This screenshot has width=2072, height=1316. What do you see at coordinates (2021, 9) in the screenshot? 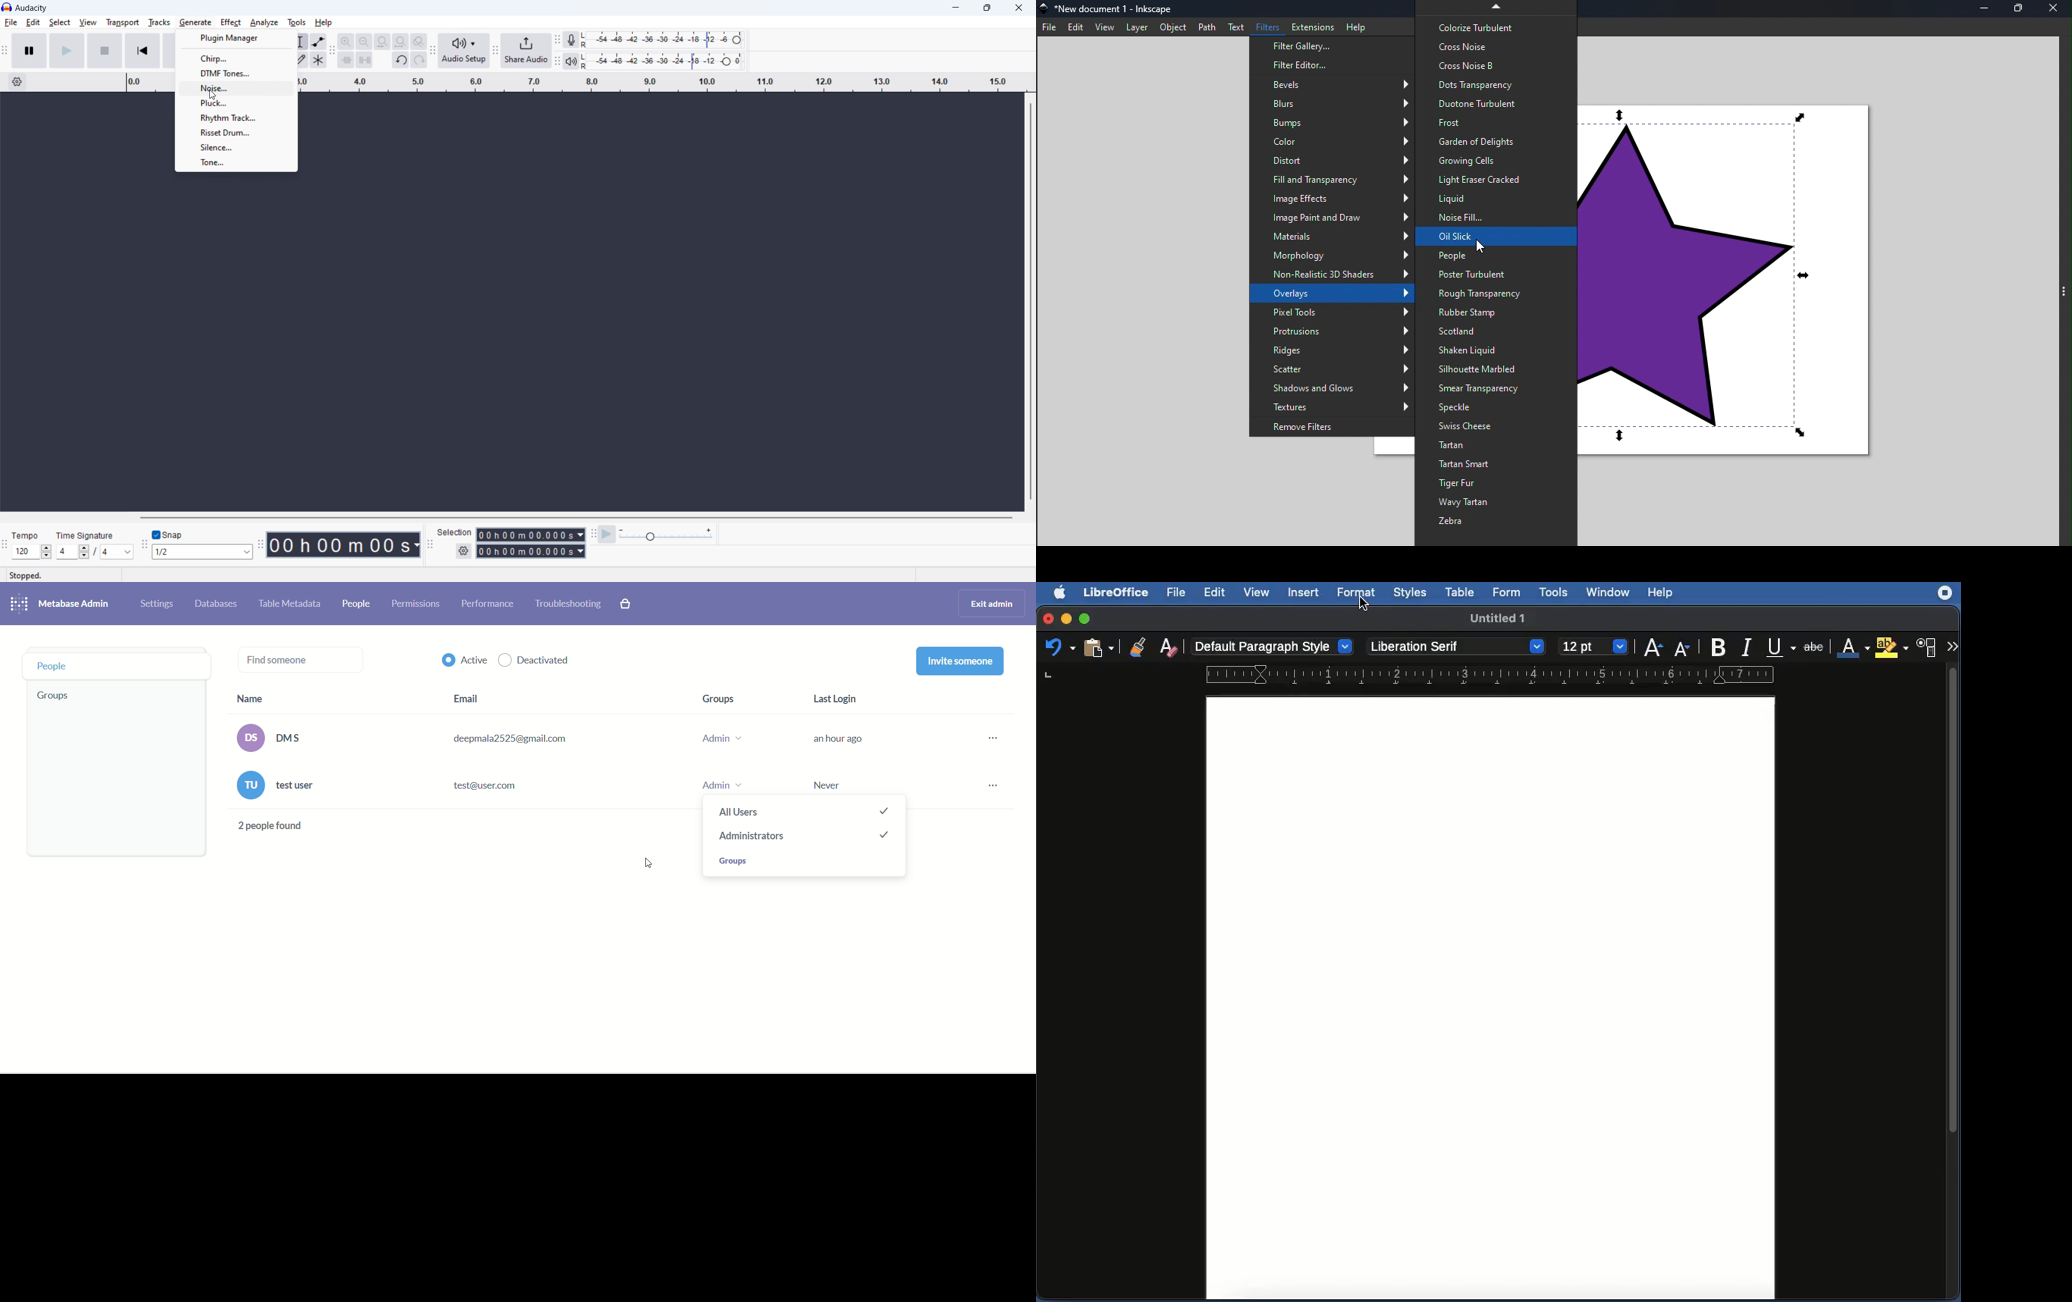
I see `Maximize` at bounding box center [2021, 9].